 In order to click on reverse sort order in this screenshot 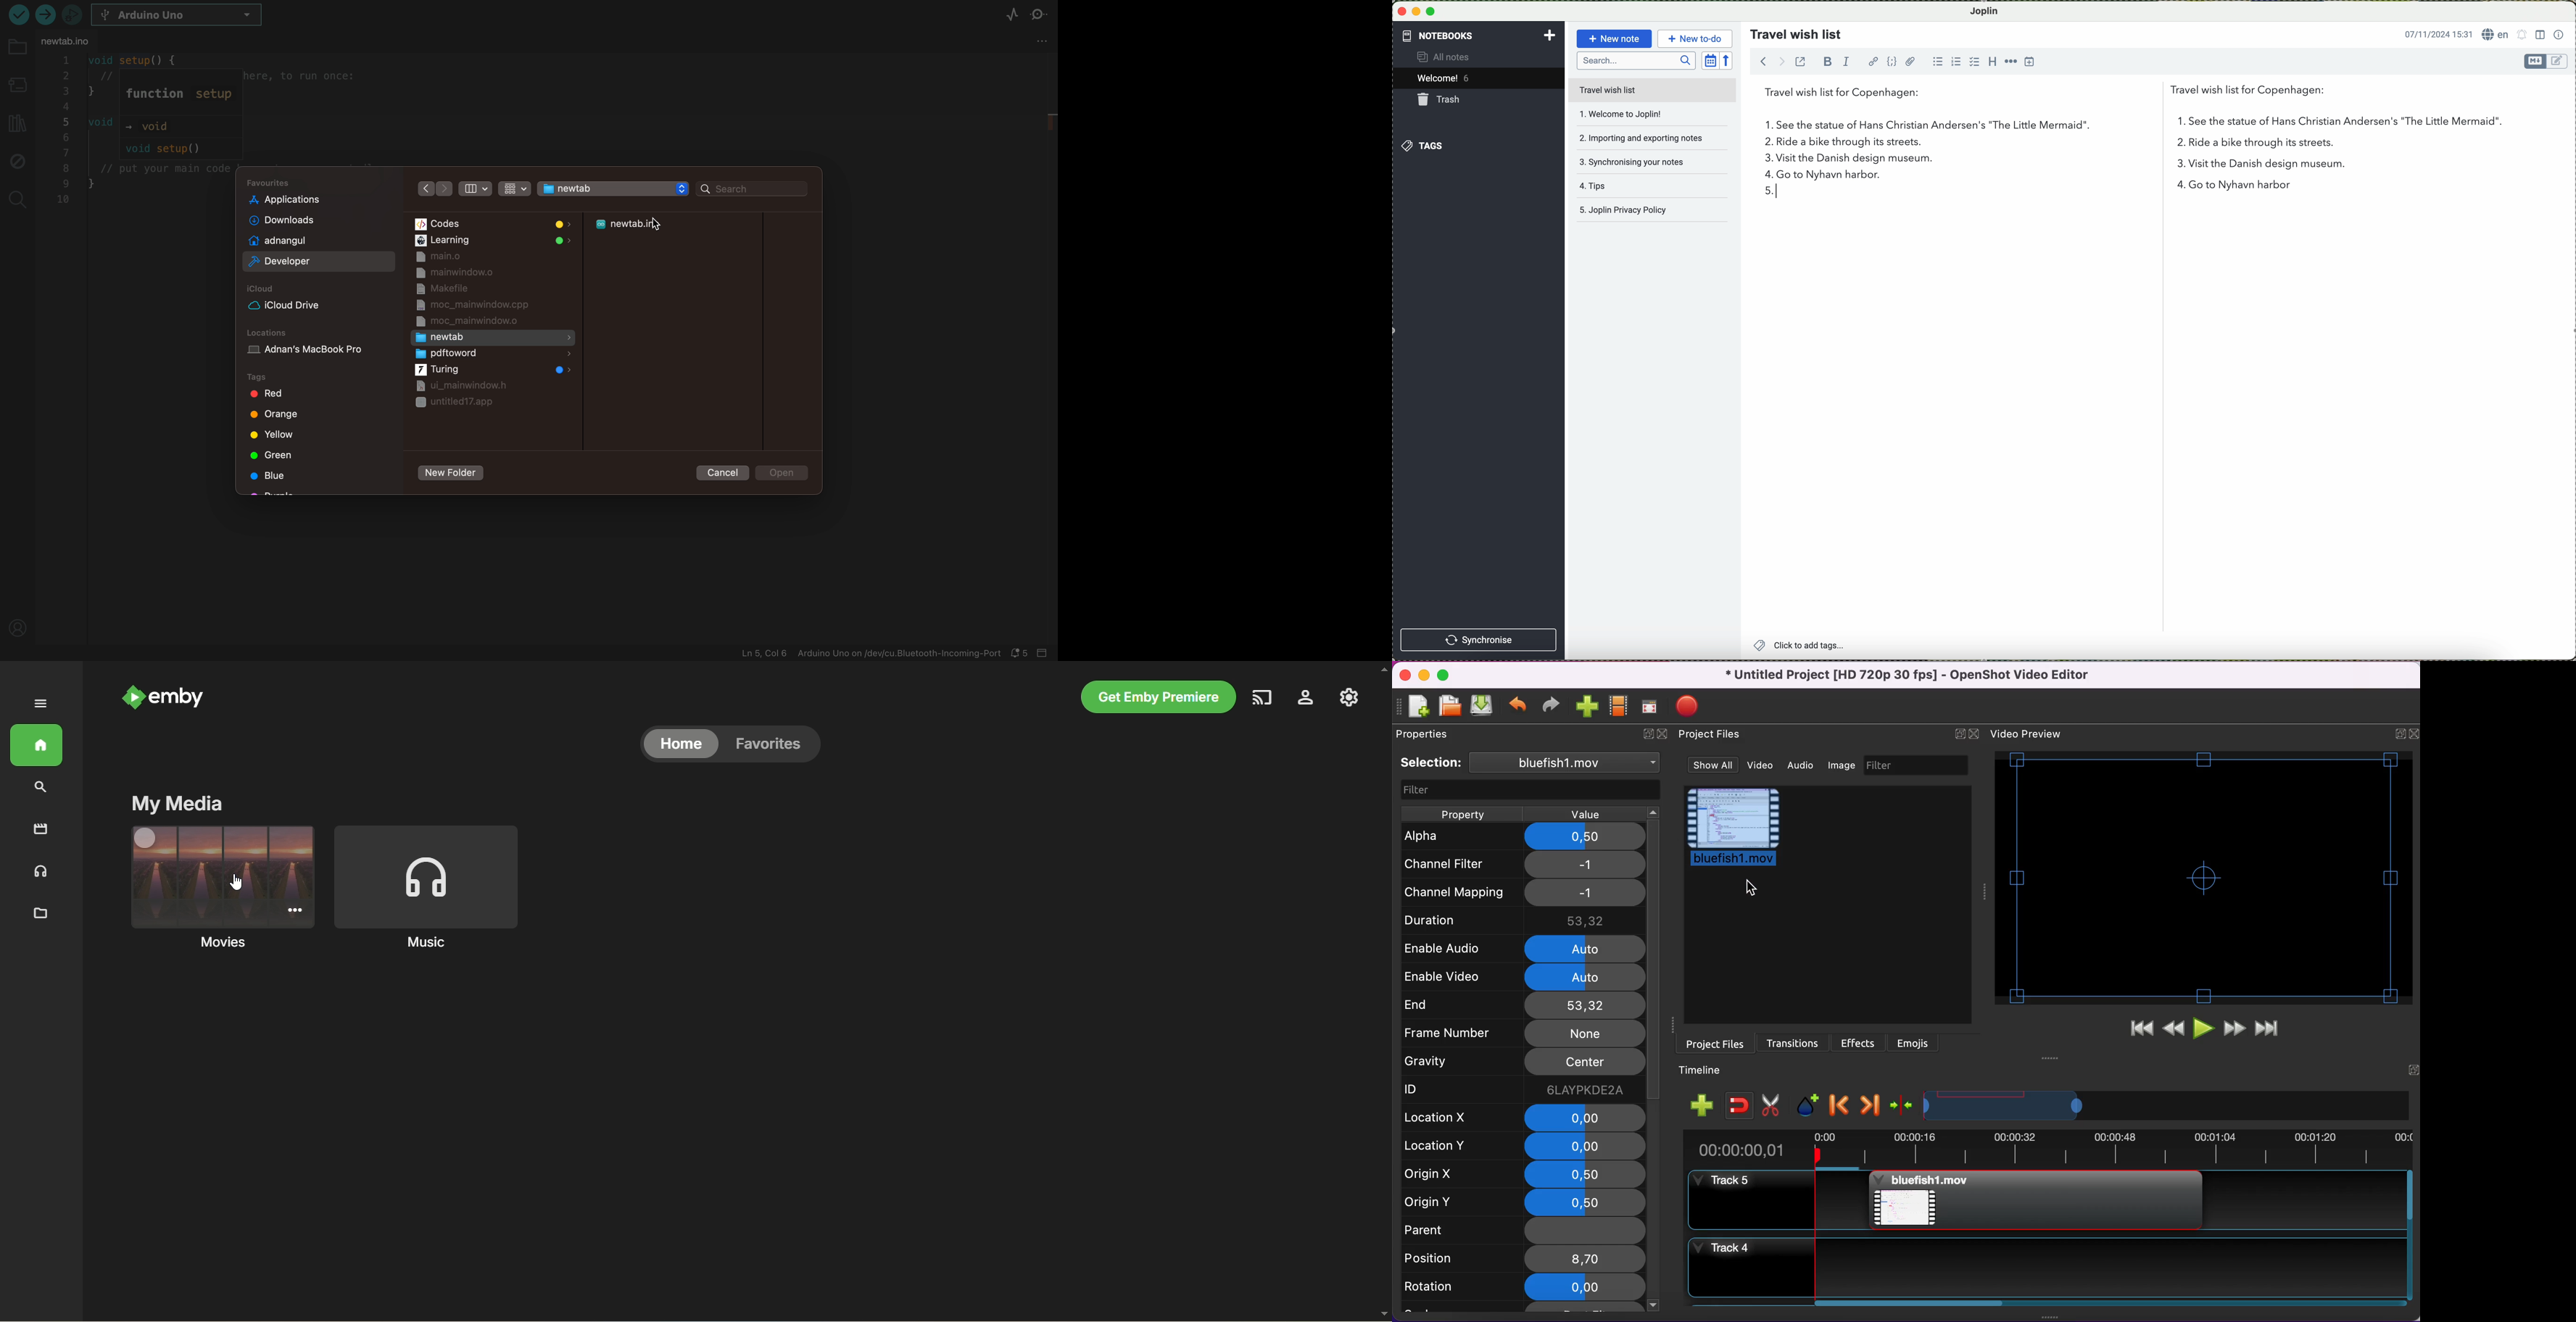, I will do `click(1729, 60)`.